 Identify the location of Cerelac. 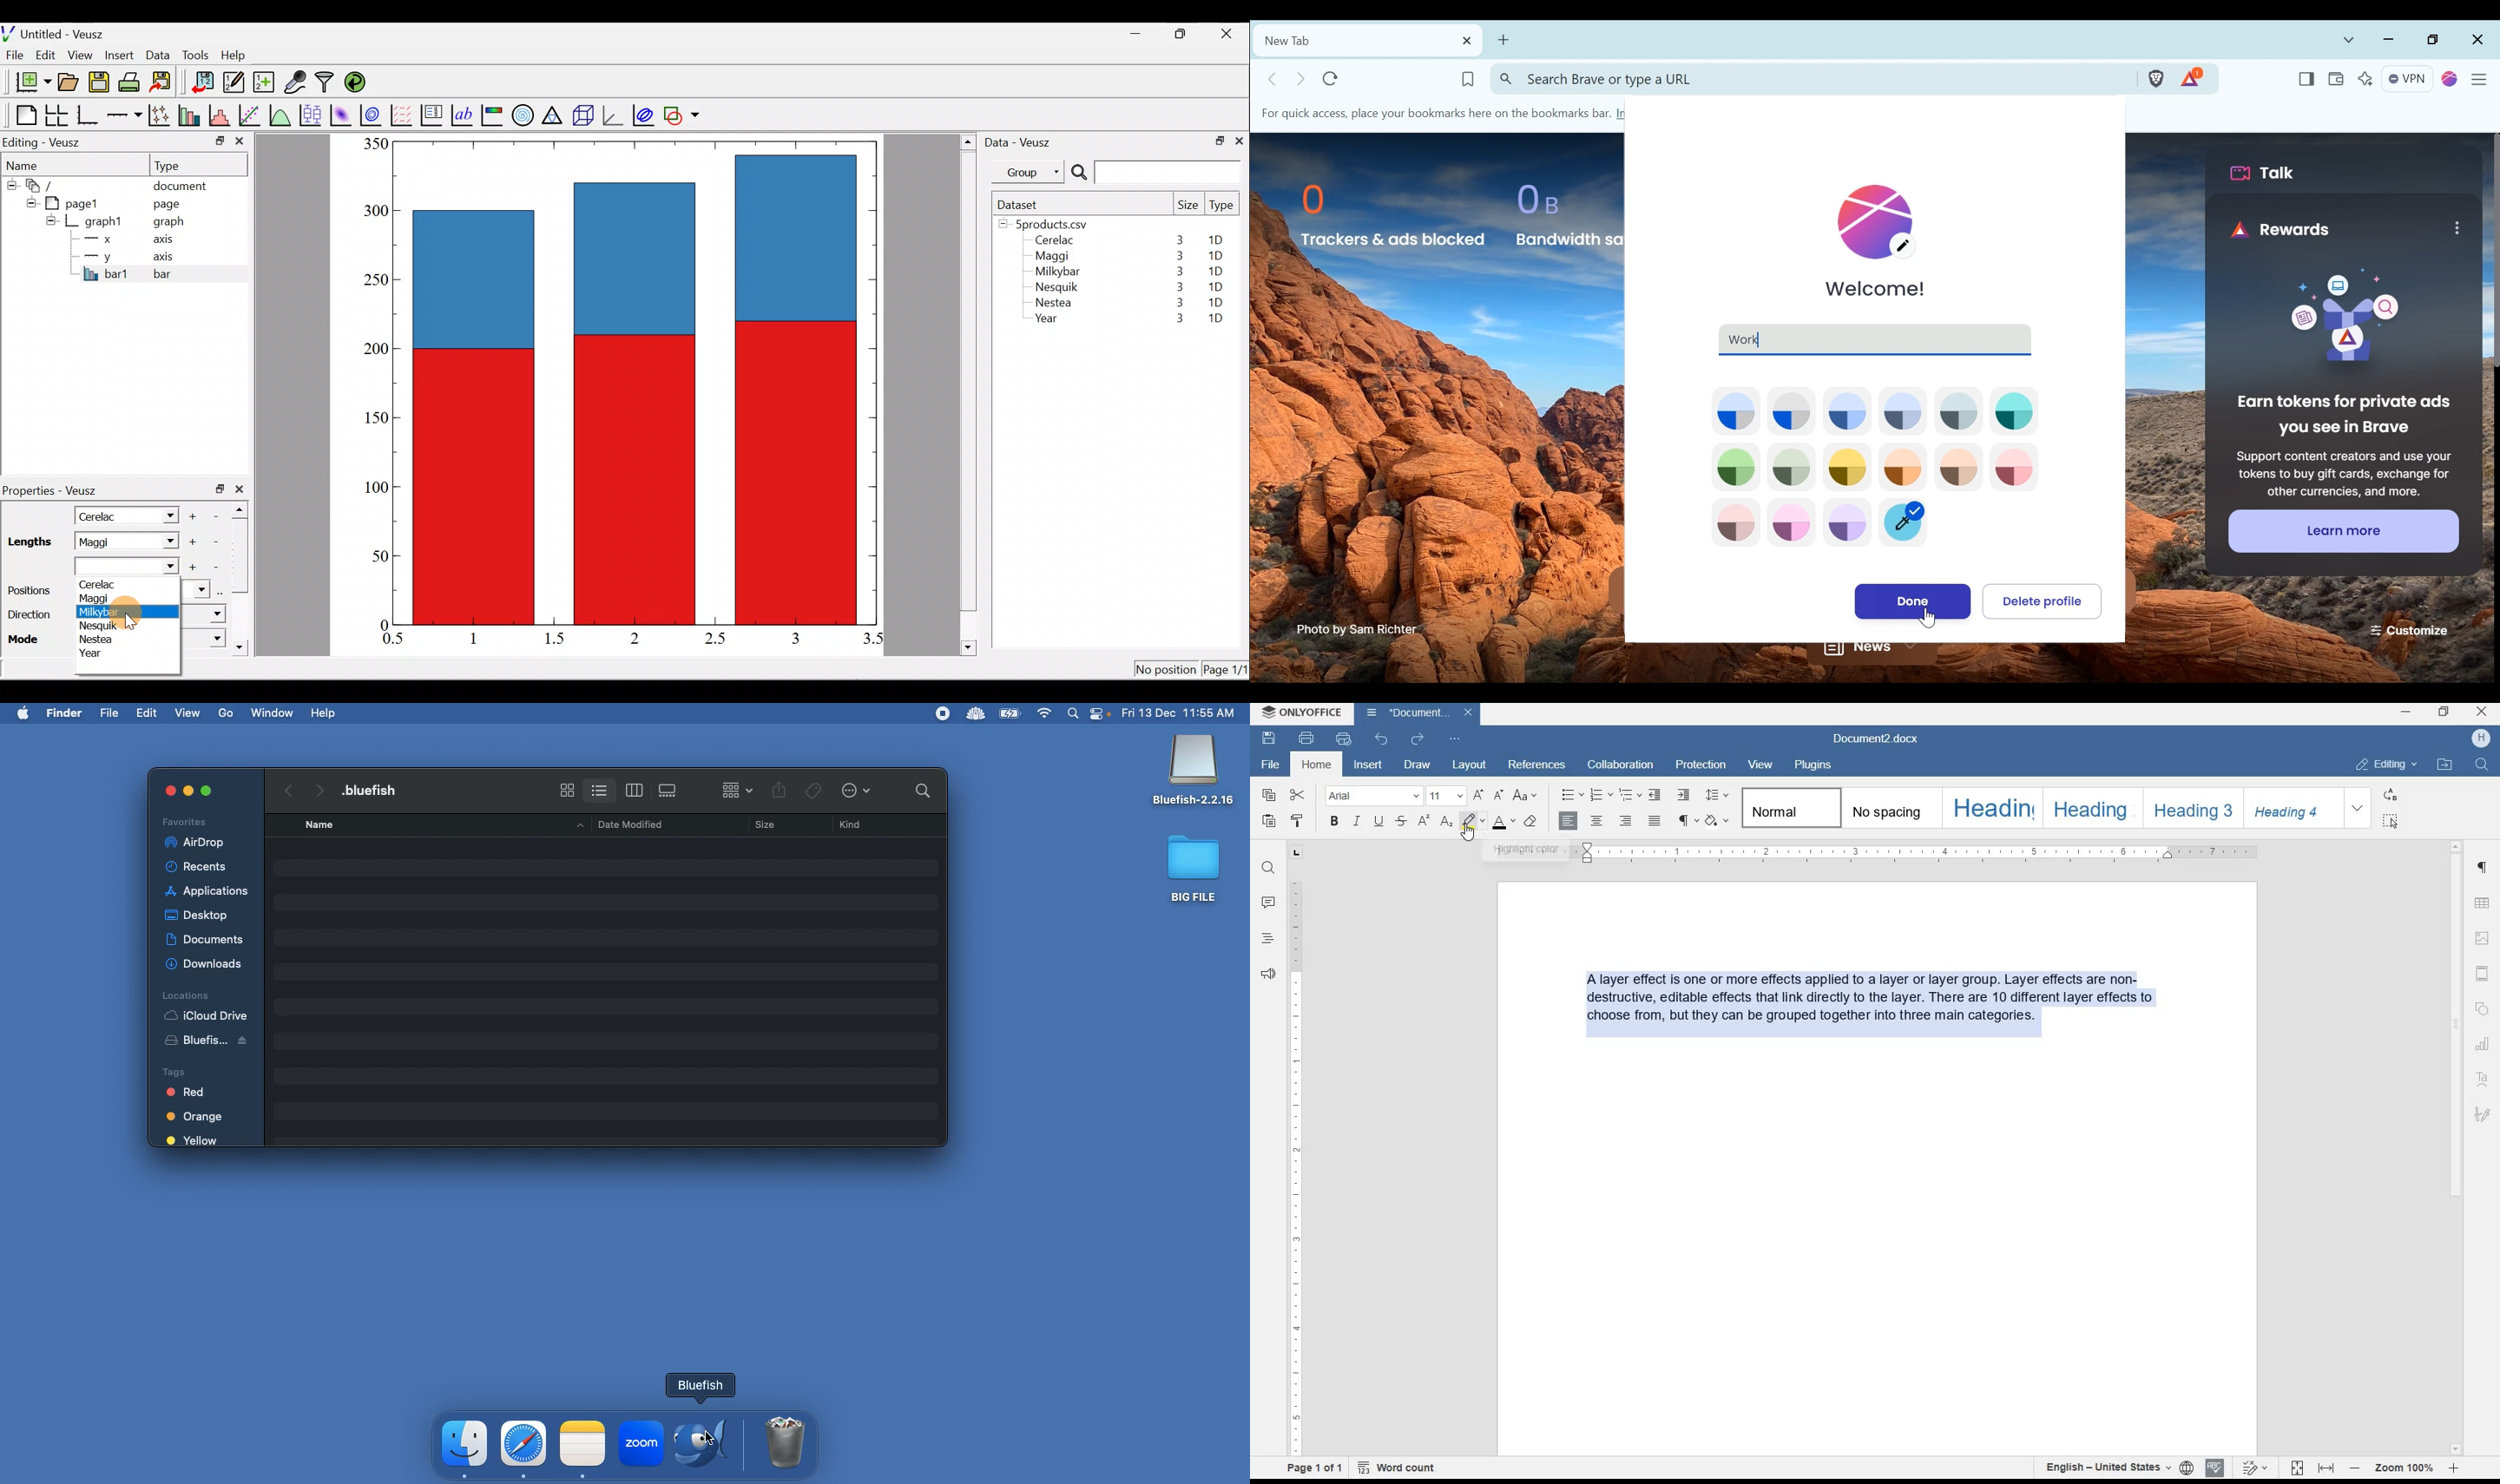
(1052, 241).